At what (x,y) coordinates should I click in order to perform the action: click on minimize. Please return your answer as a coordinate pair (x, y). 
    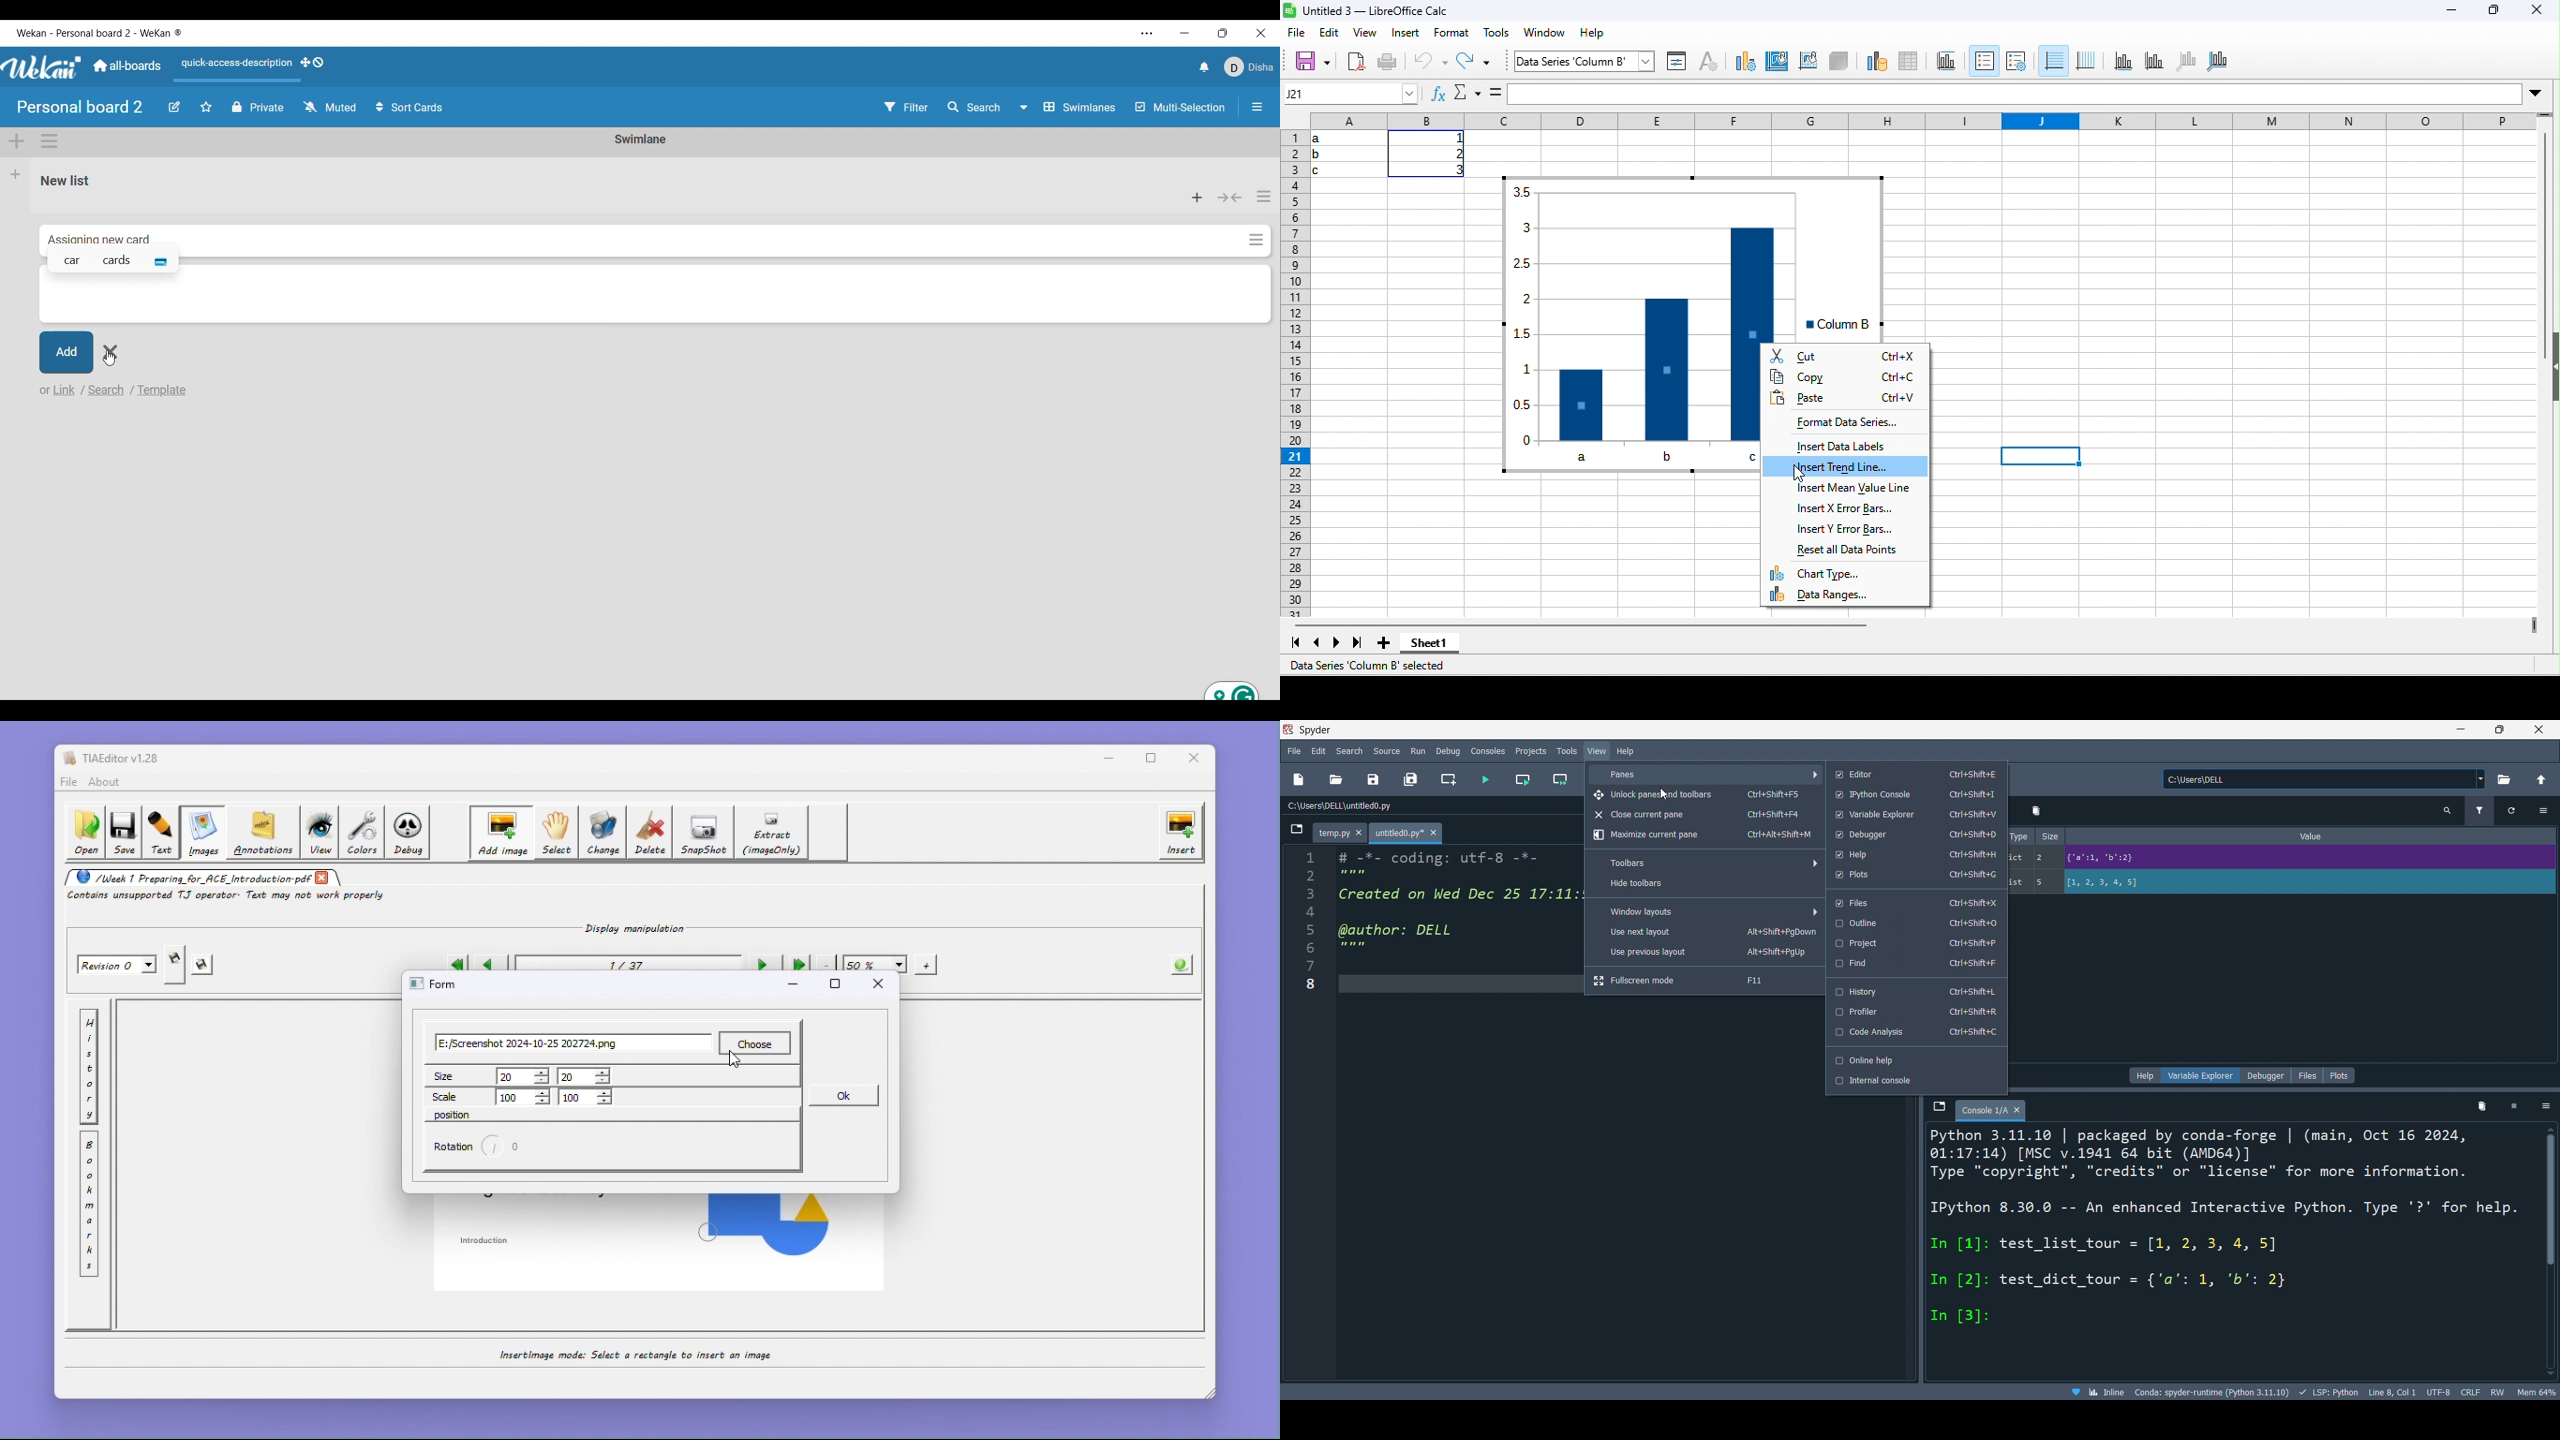
    Looking at the image, I should click on (2459, 729).